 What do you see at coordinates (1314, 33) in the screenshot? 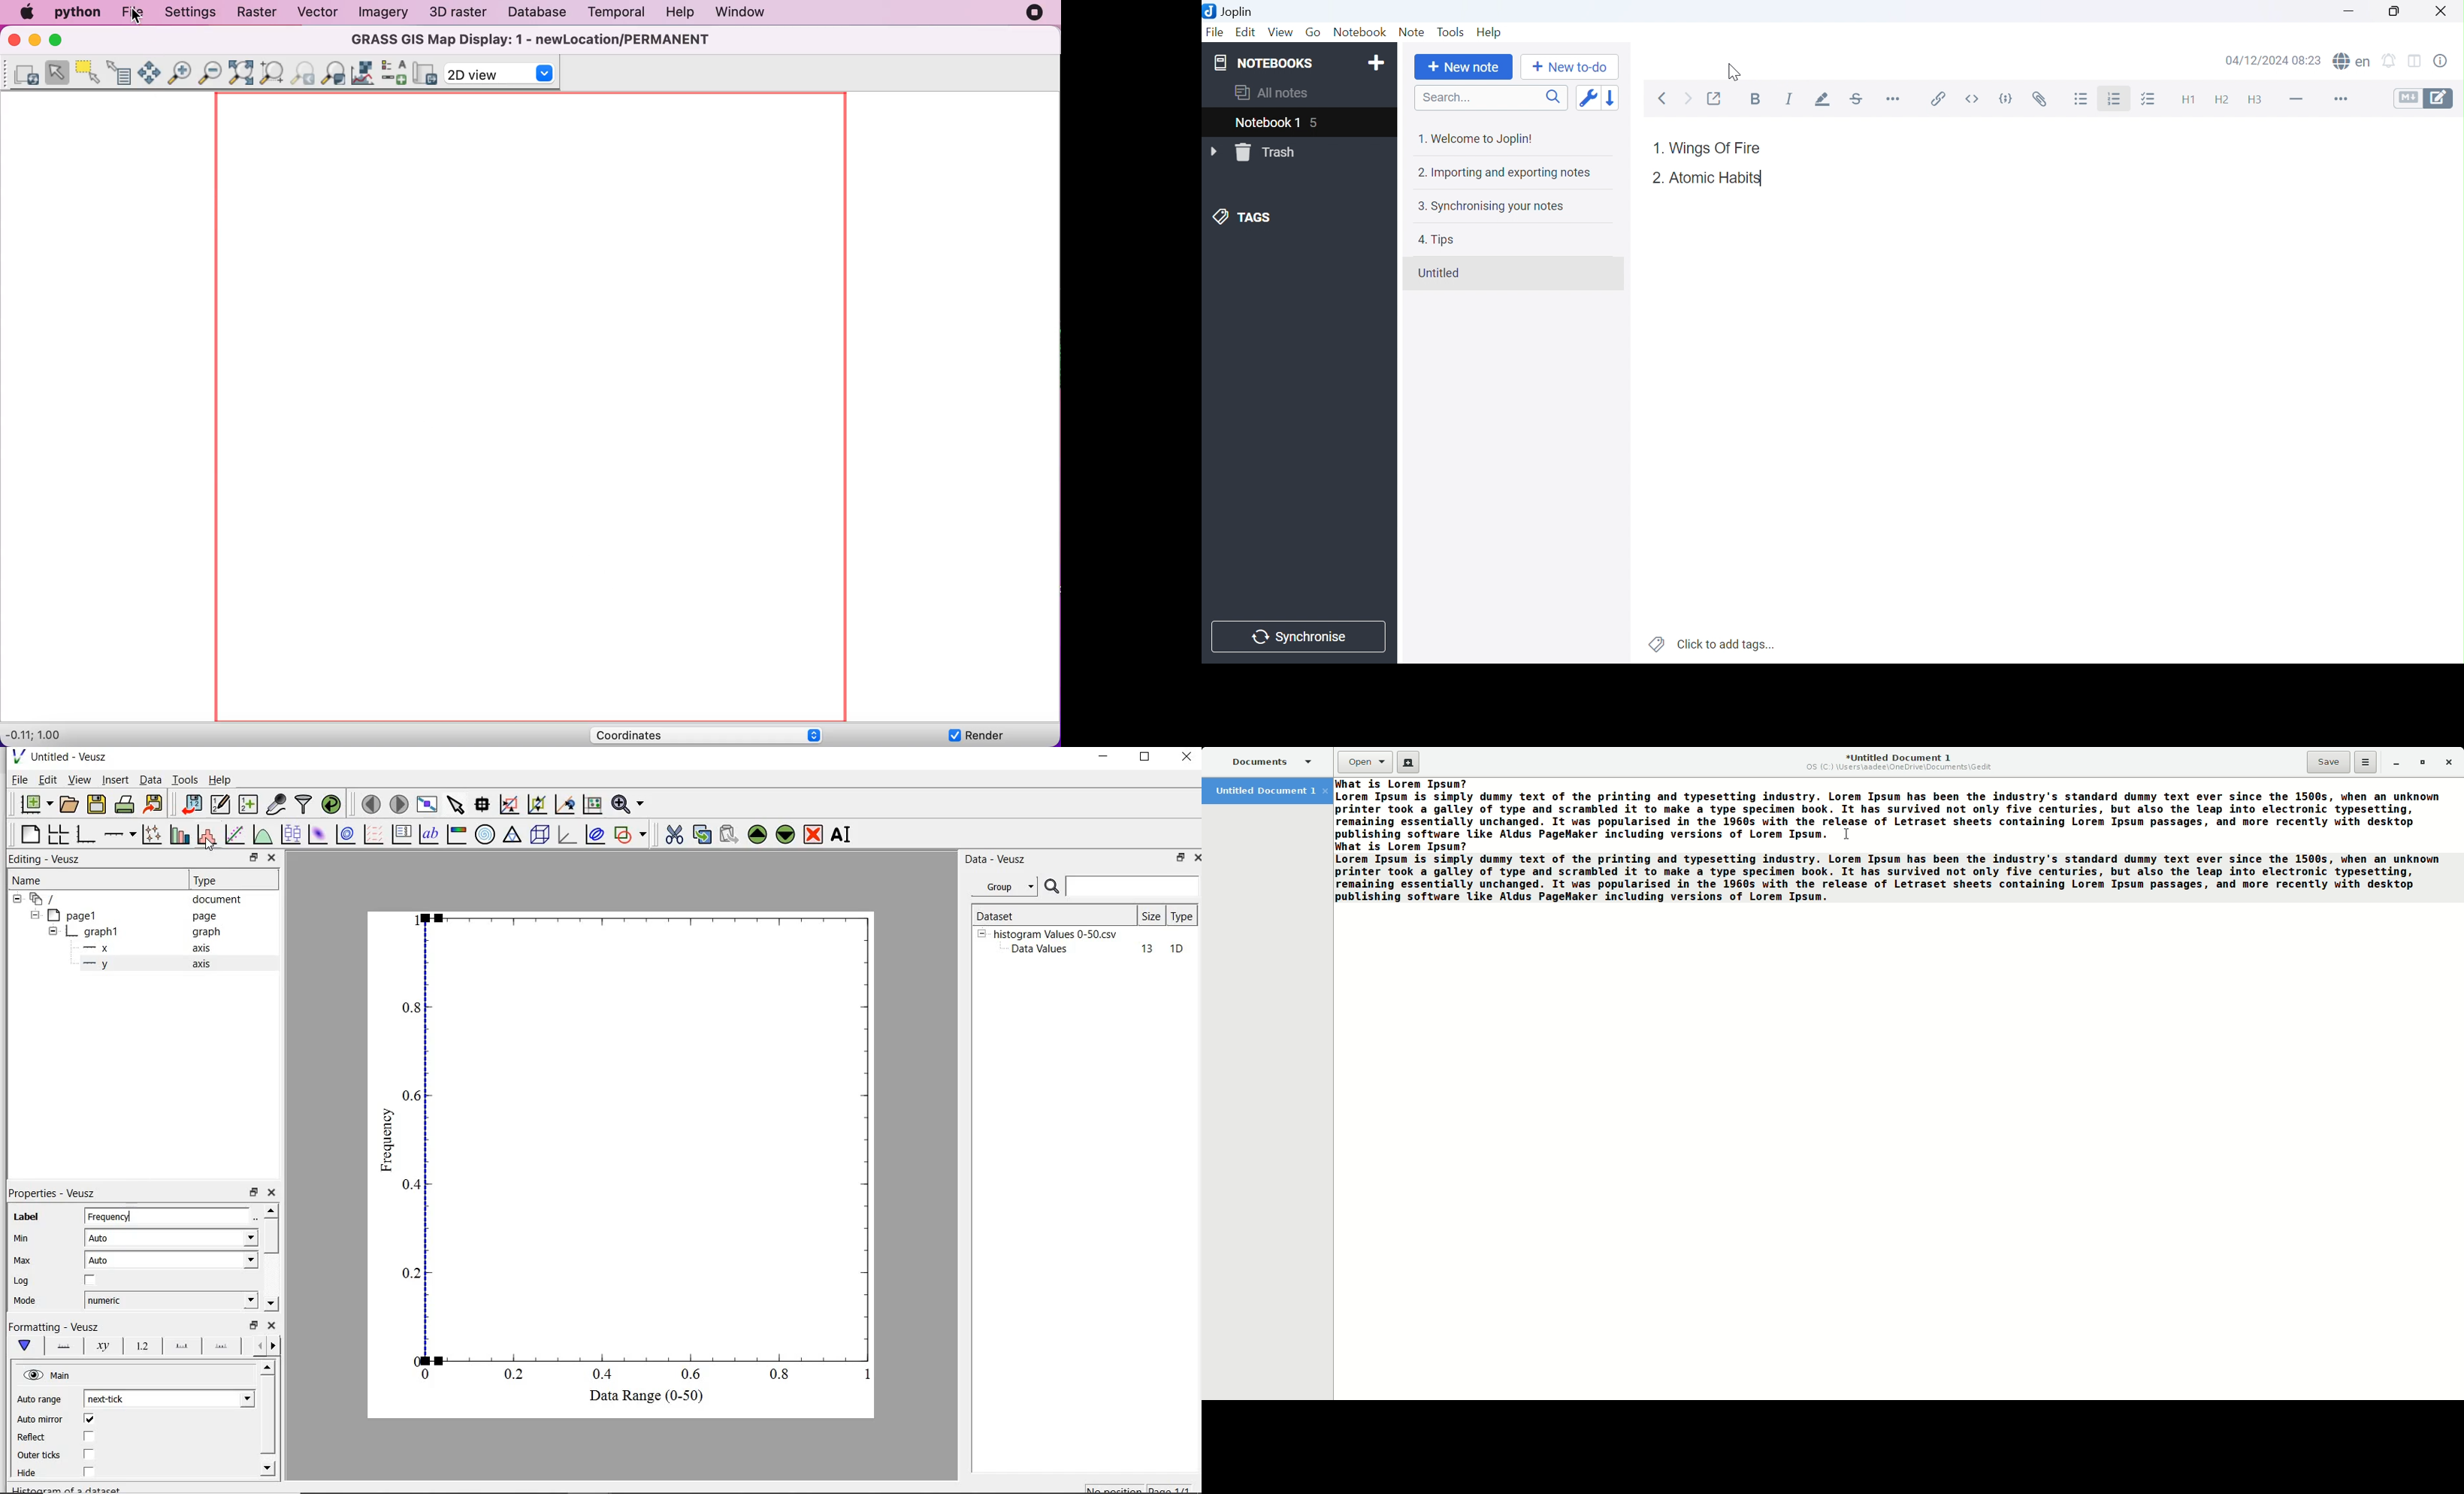
I see `Go` at bounding box center [1314, 33].